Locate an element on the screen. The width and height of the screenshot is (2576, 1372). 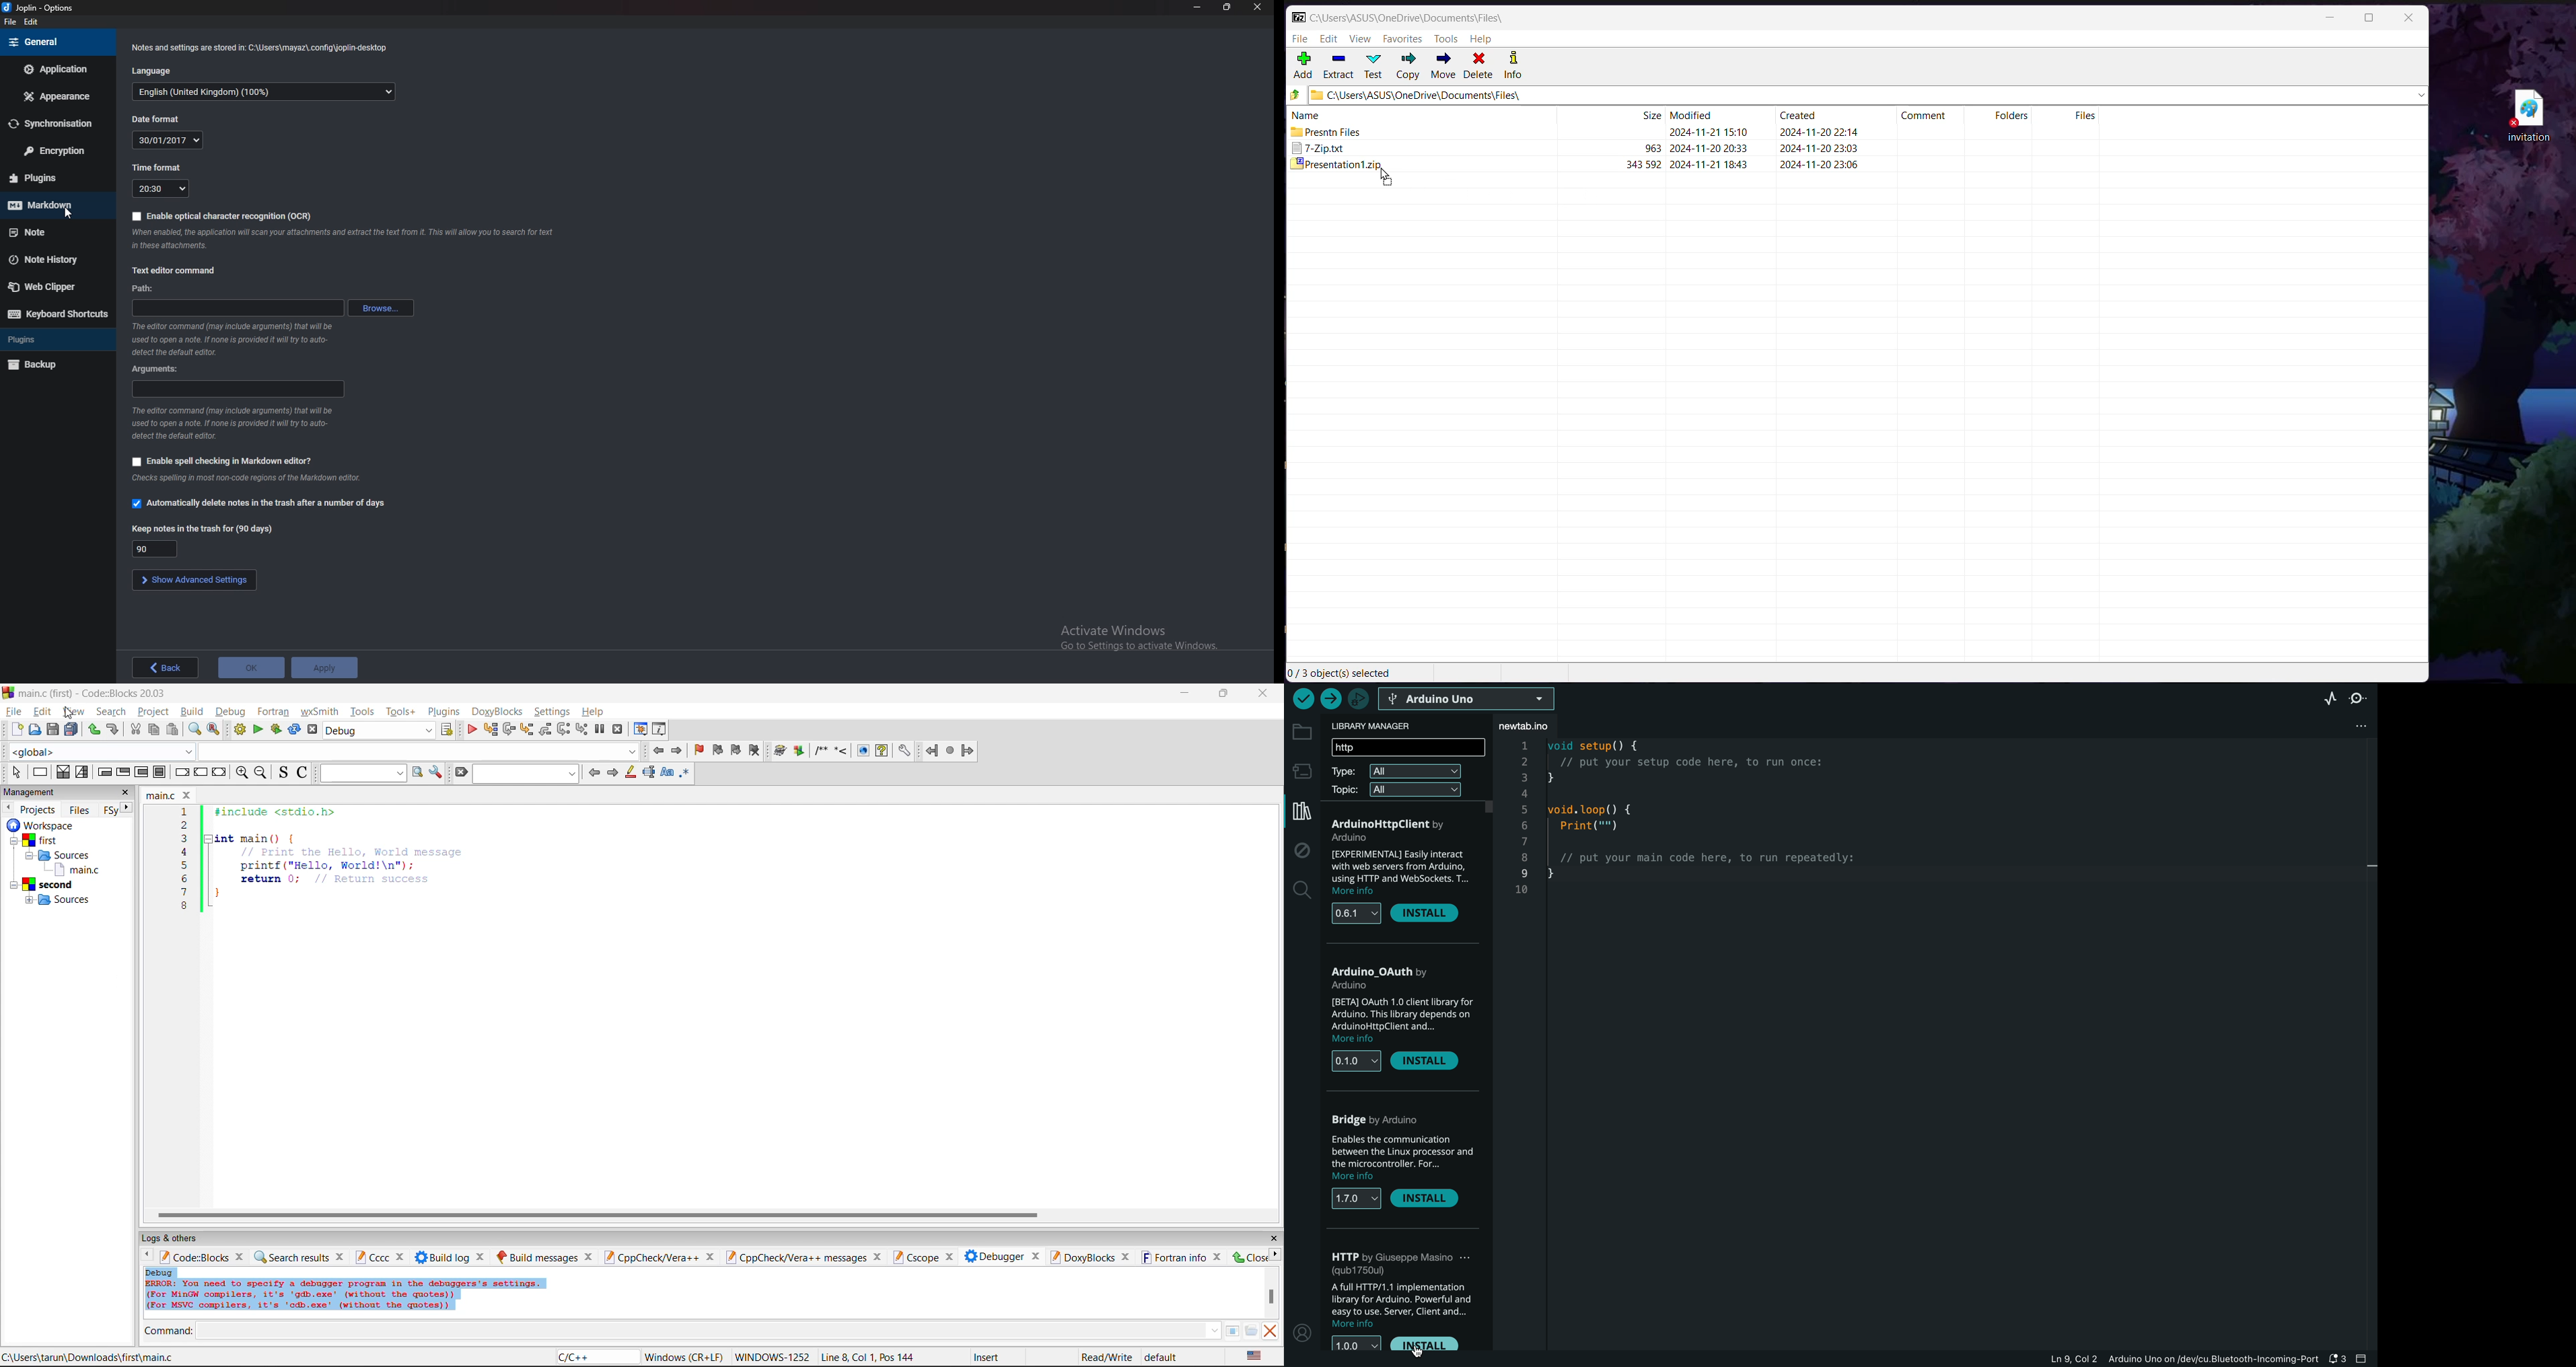
back is located at coordinates (165, 669).